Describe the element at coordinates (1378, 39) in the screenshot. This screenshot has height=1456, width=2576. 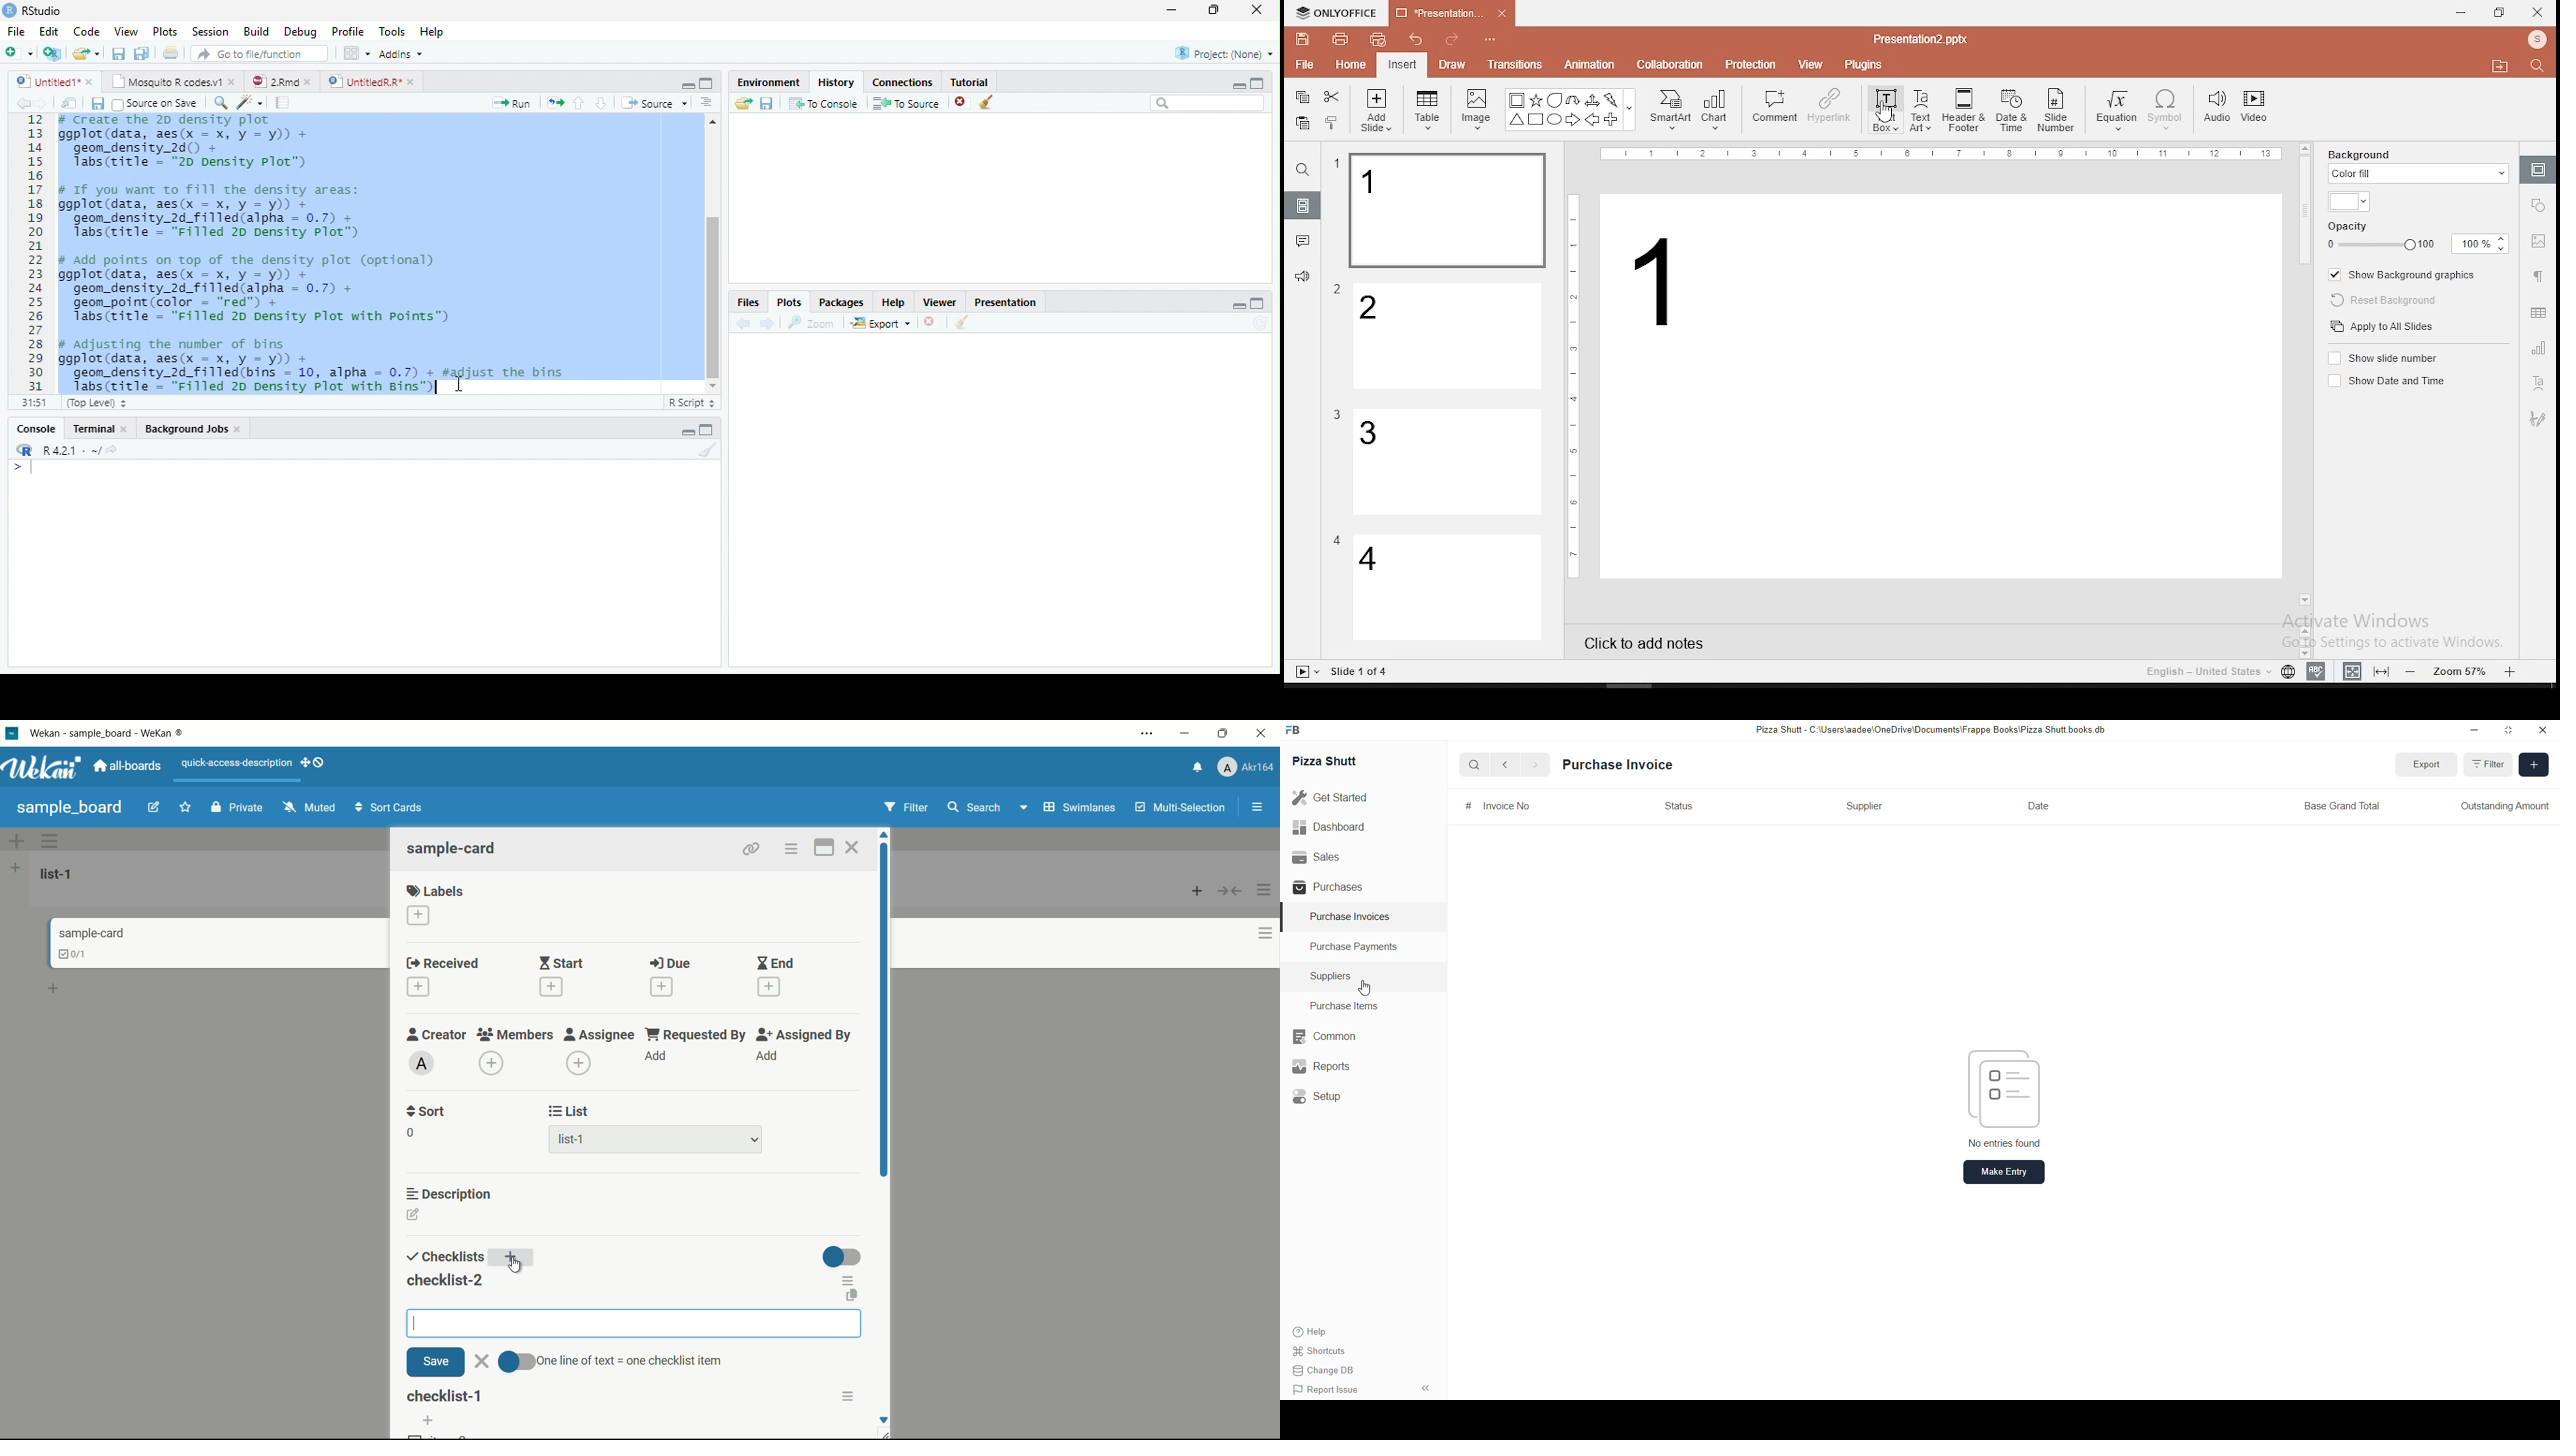
I see `quick print` at that location.